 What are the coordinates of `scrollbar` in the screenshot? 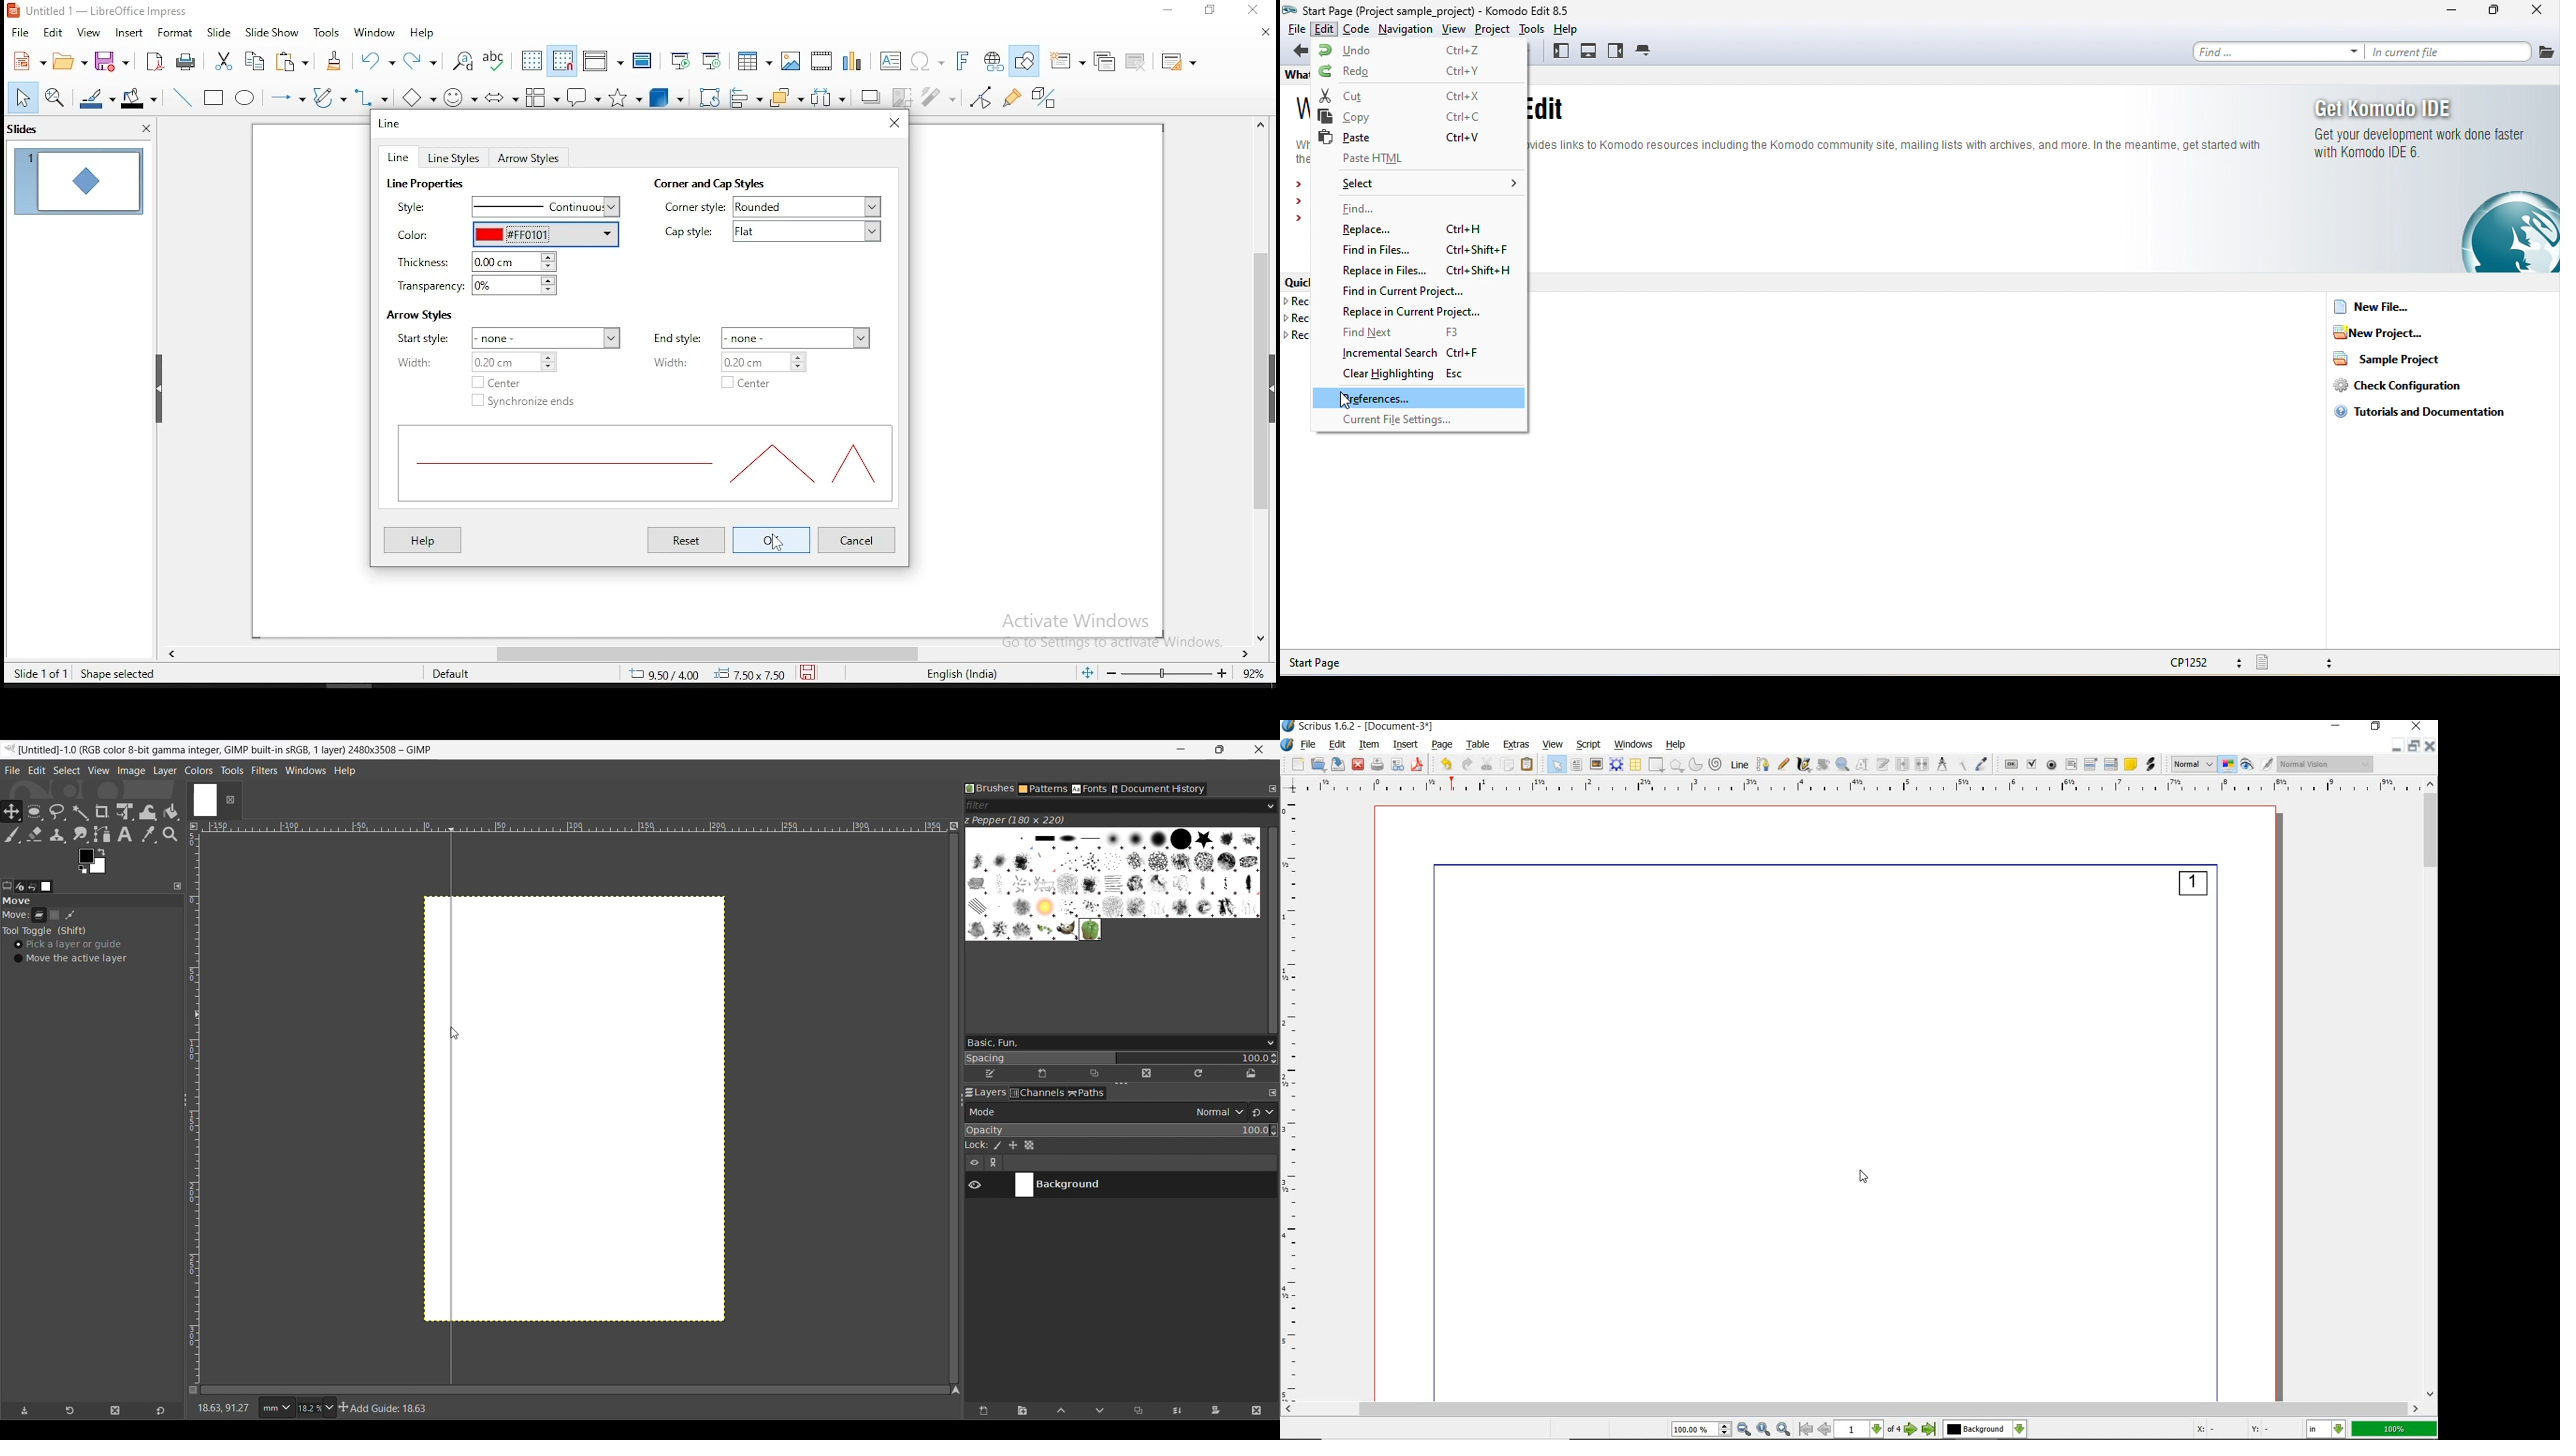 It's located at (2432, 1089).